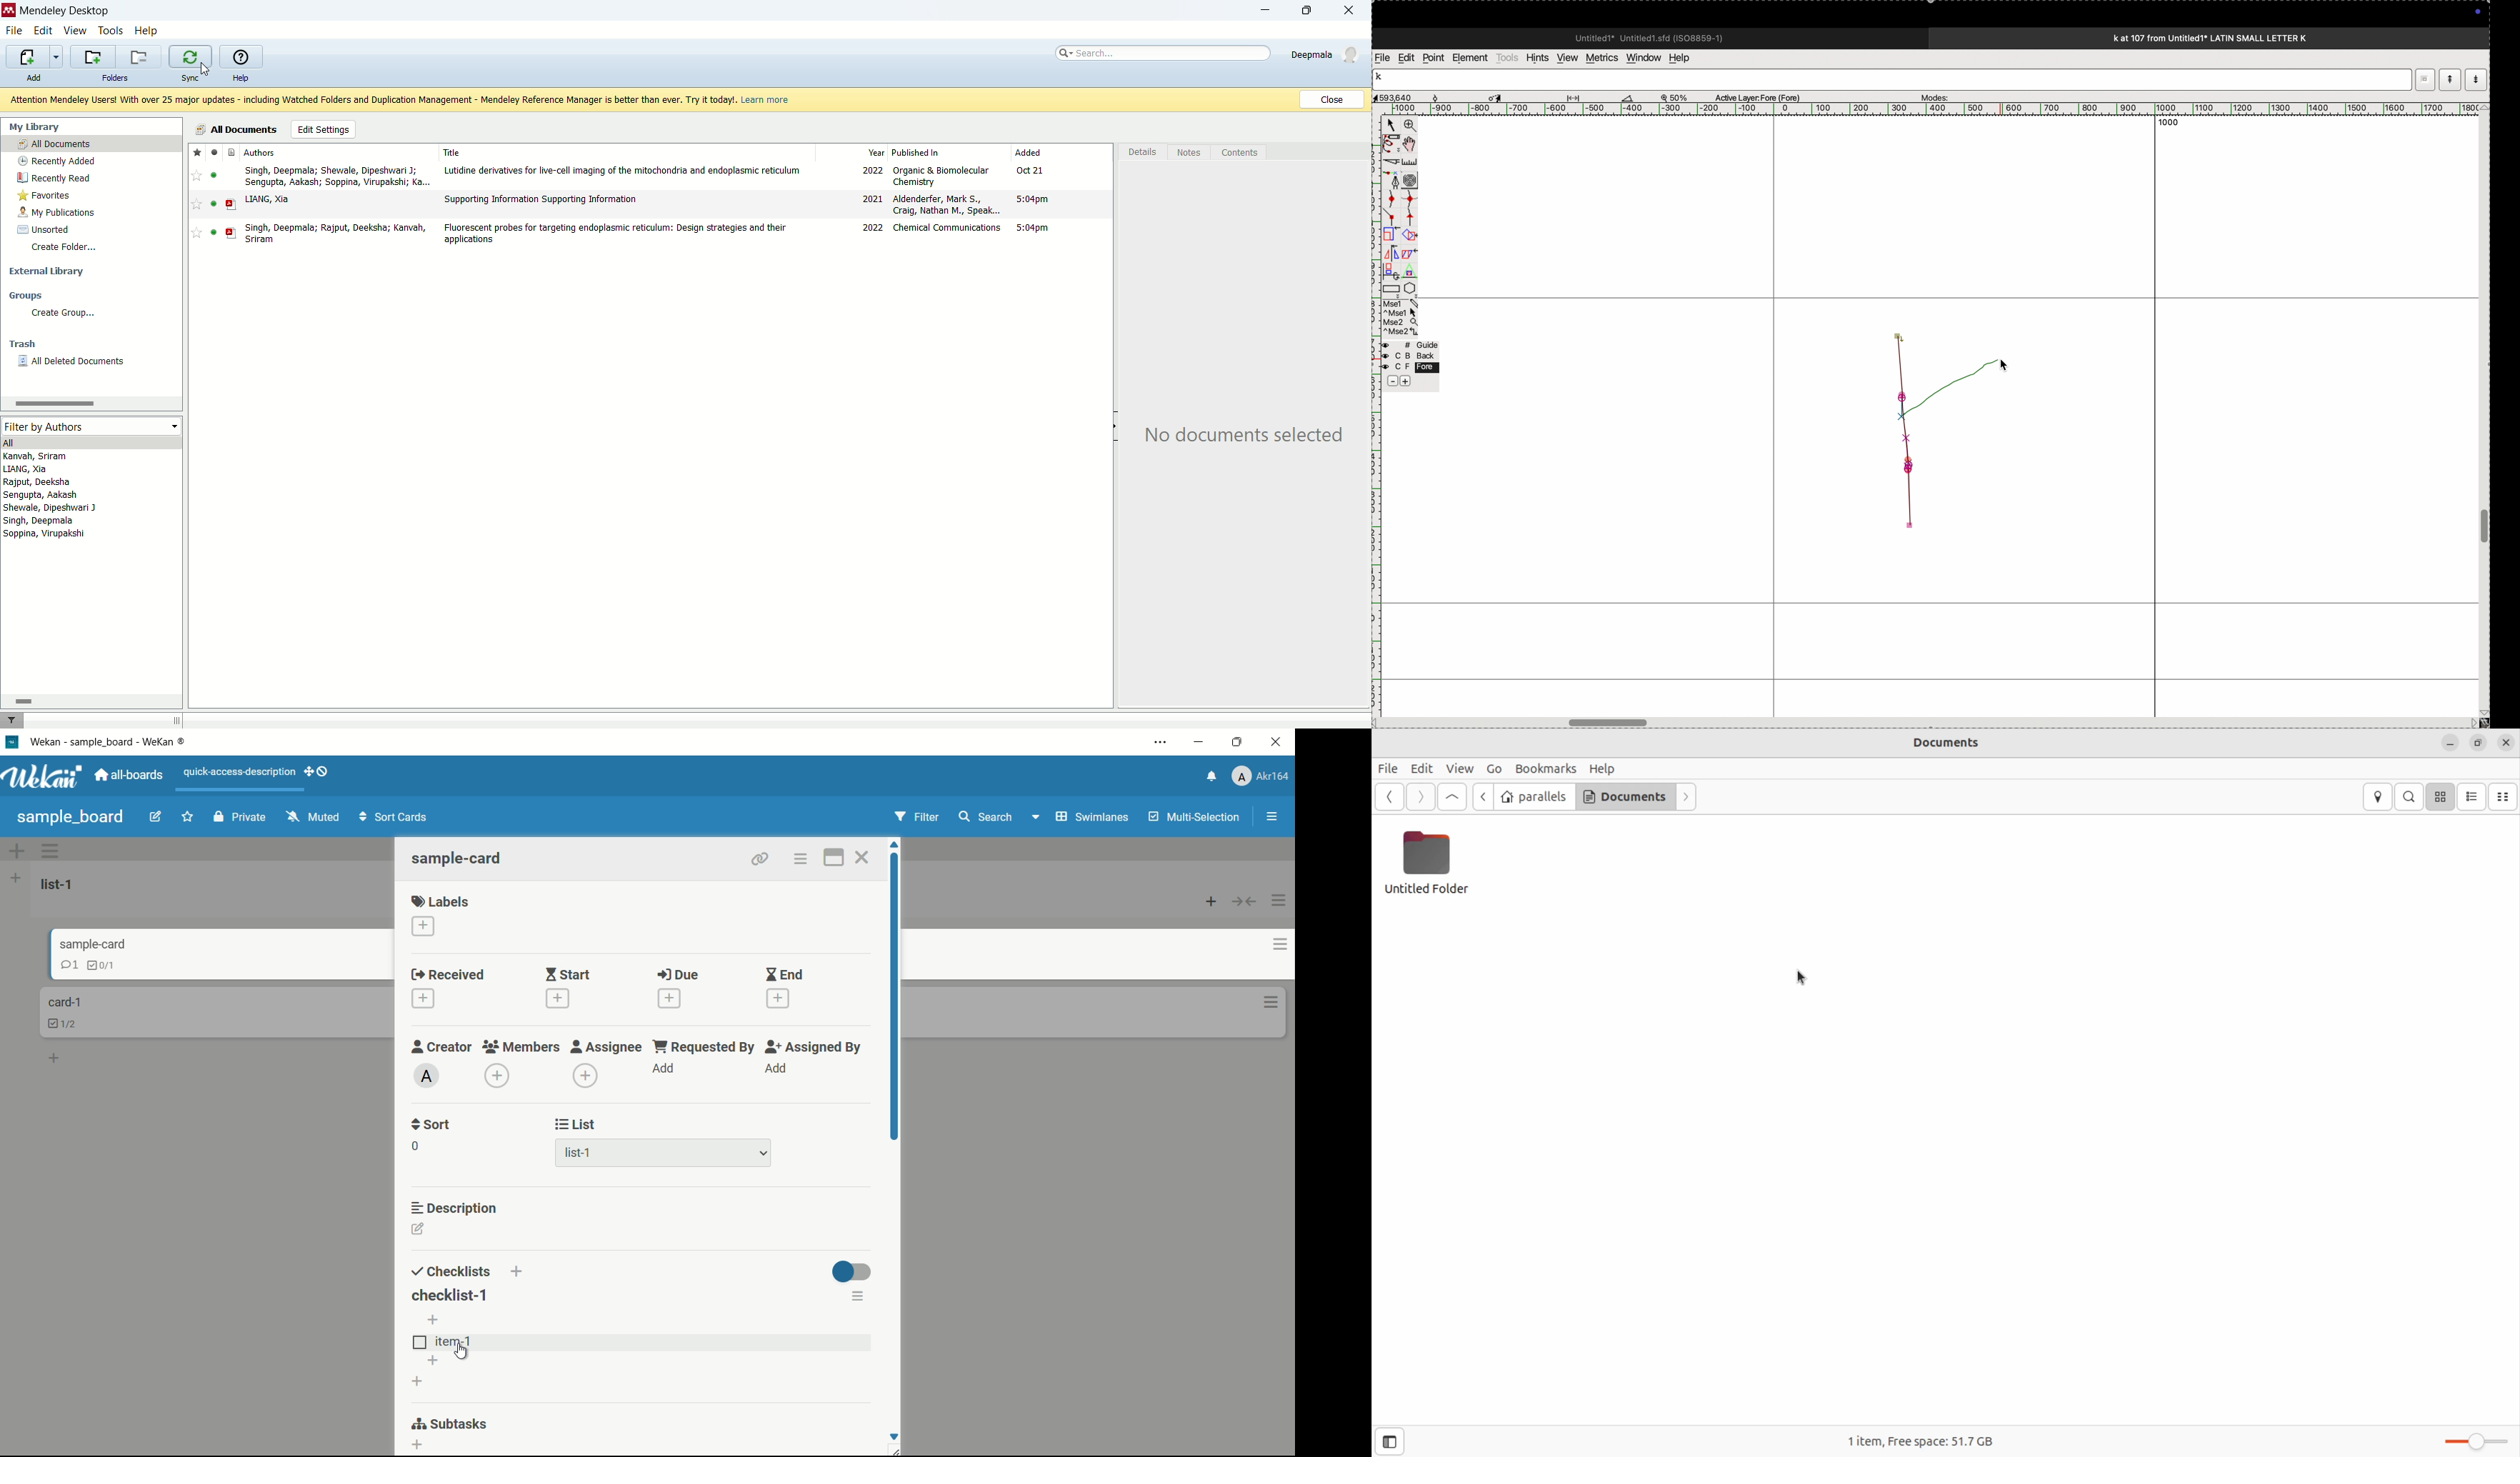 This screenshot has width=2520, height=1484. Describe the element at coordinates (853, 153) in the screenshot. I see `year` at that location.